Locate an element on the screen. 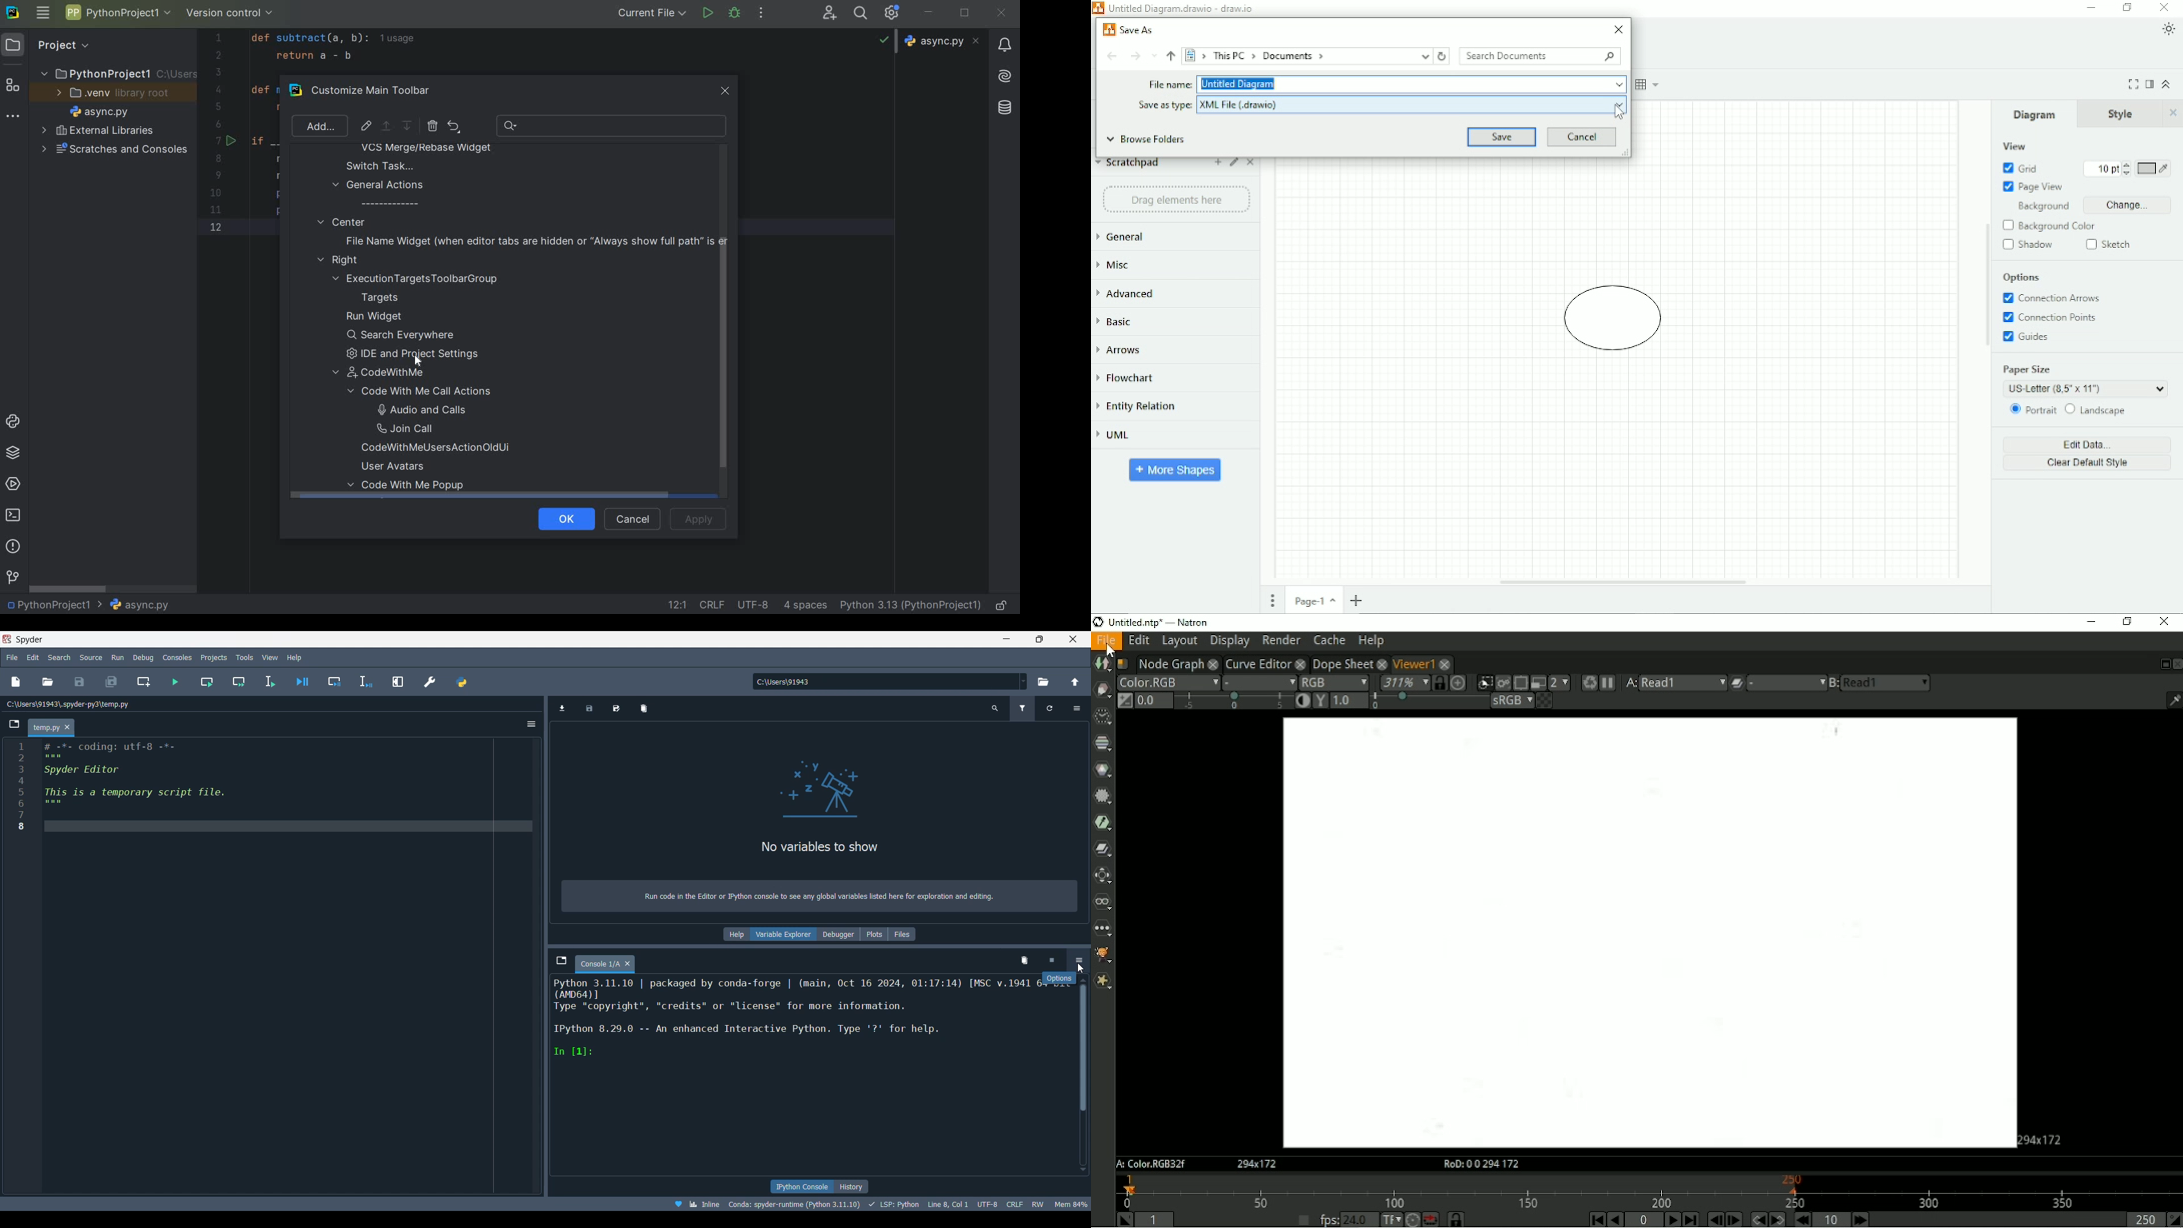 This screenshot has height=1232, width=2184. PROJECT is located at coordinates (53, 45).